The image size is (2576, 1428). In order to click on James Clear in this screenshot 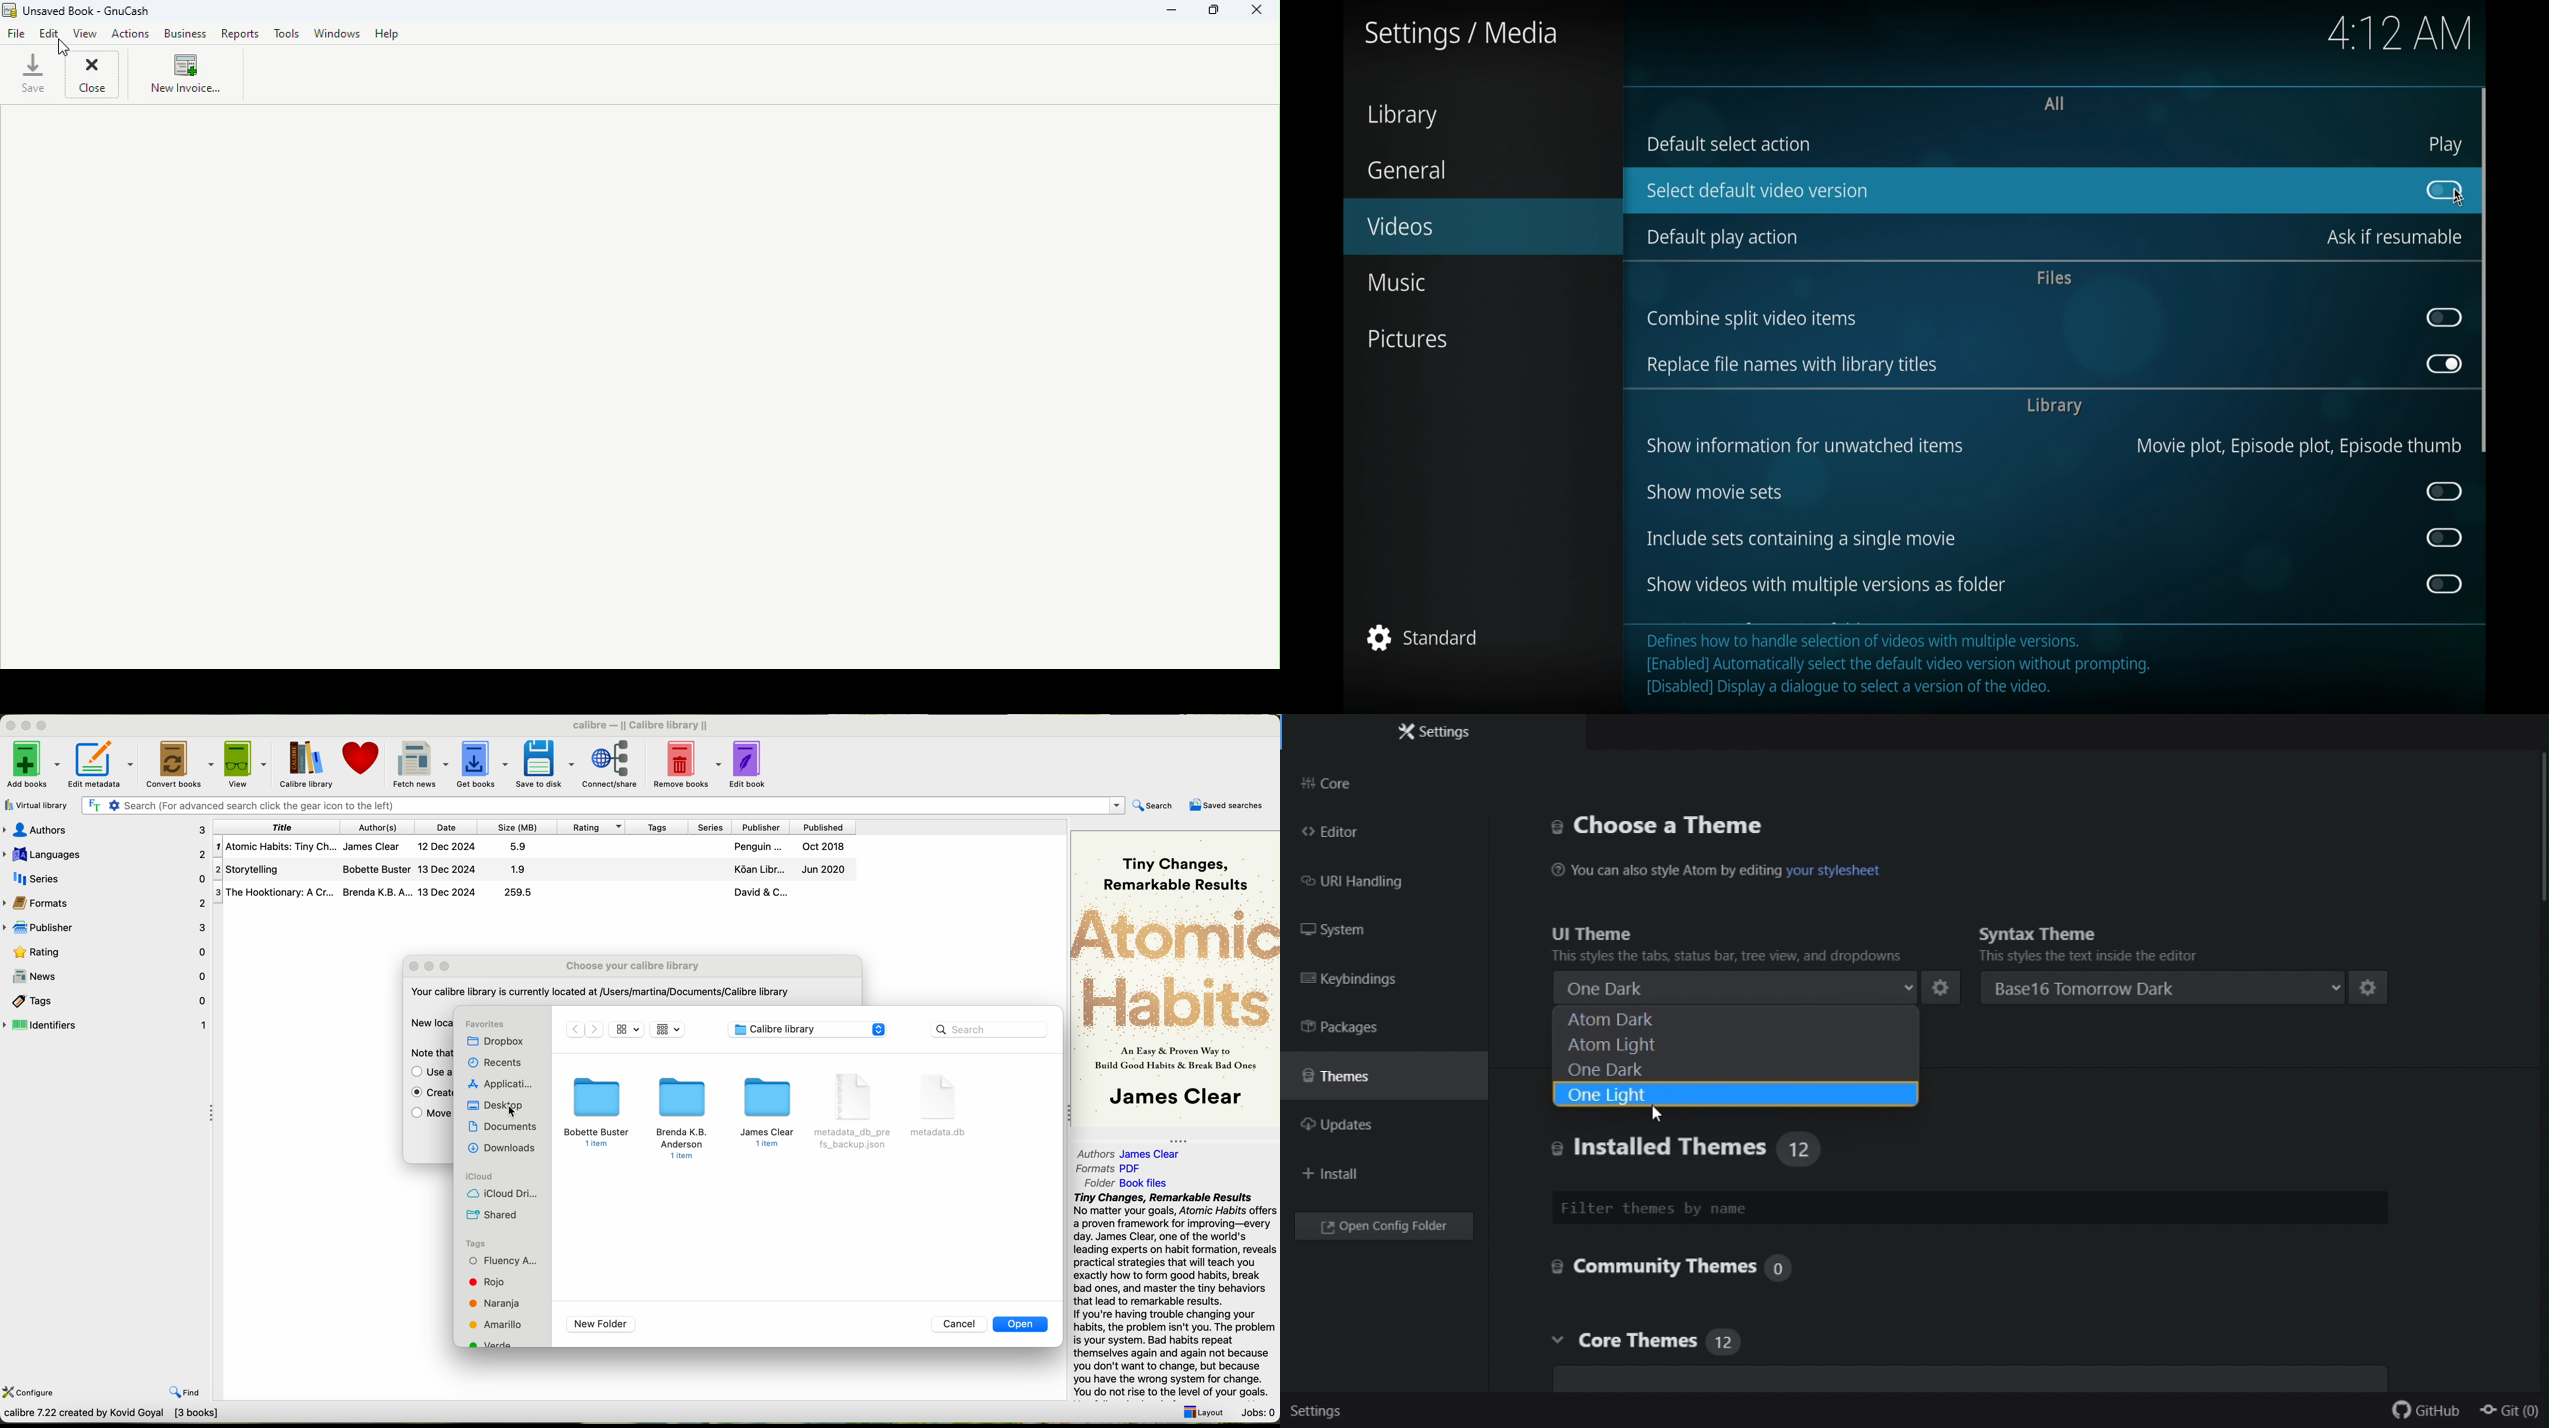, I will do `click(1174, 1098)`.